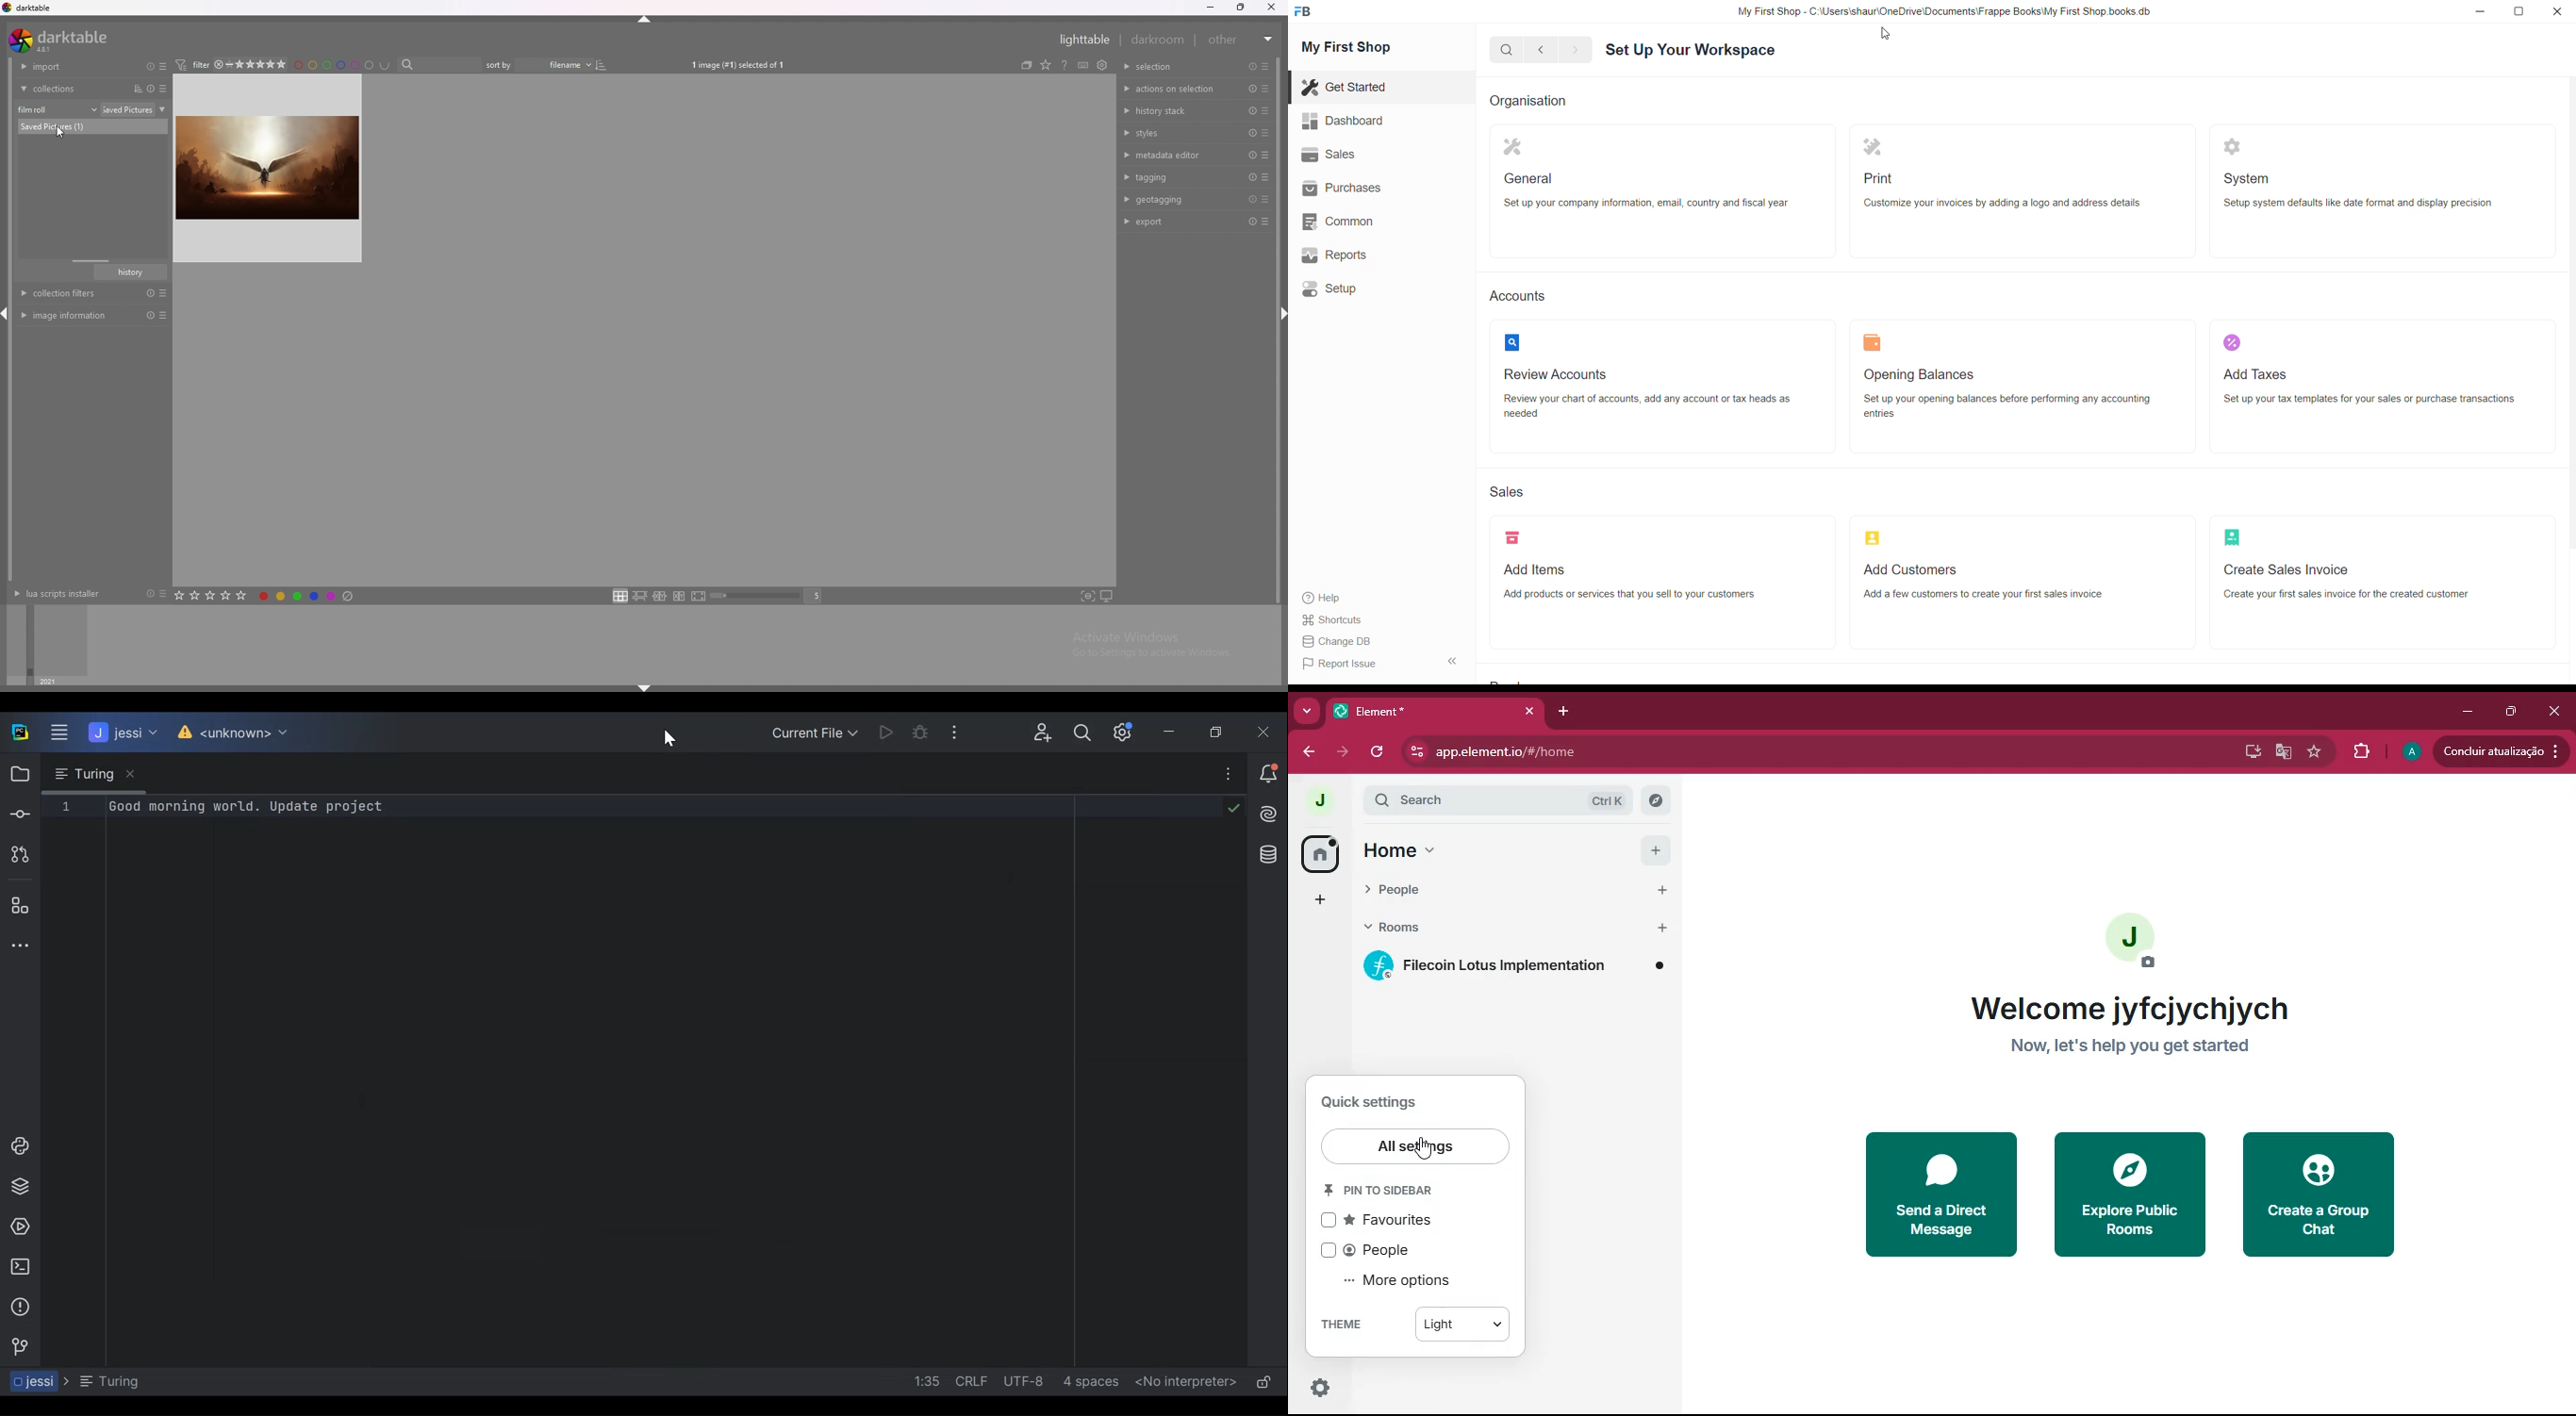  I want to click on Help, so click(1331, 598).